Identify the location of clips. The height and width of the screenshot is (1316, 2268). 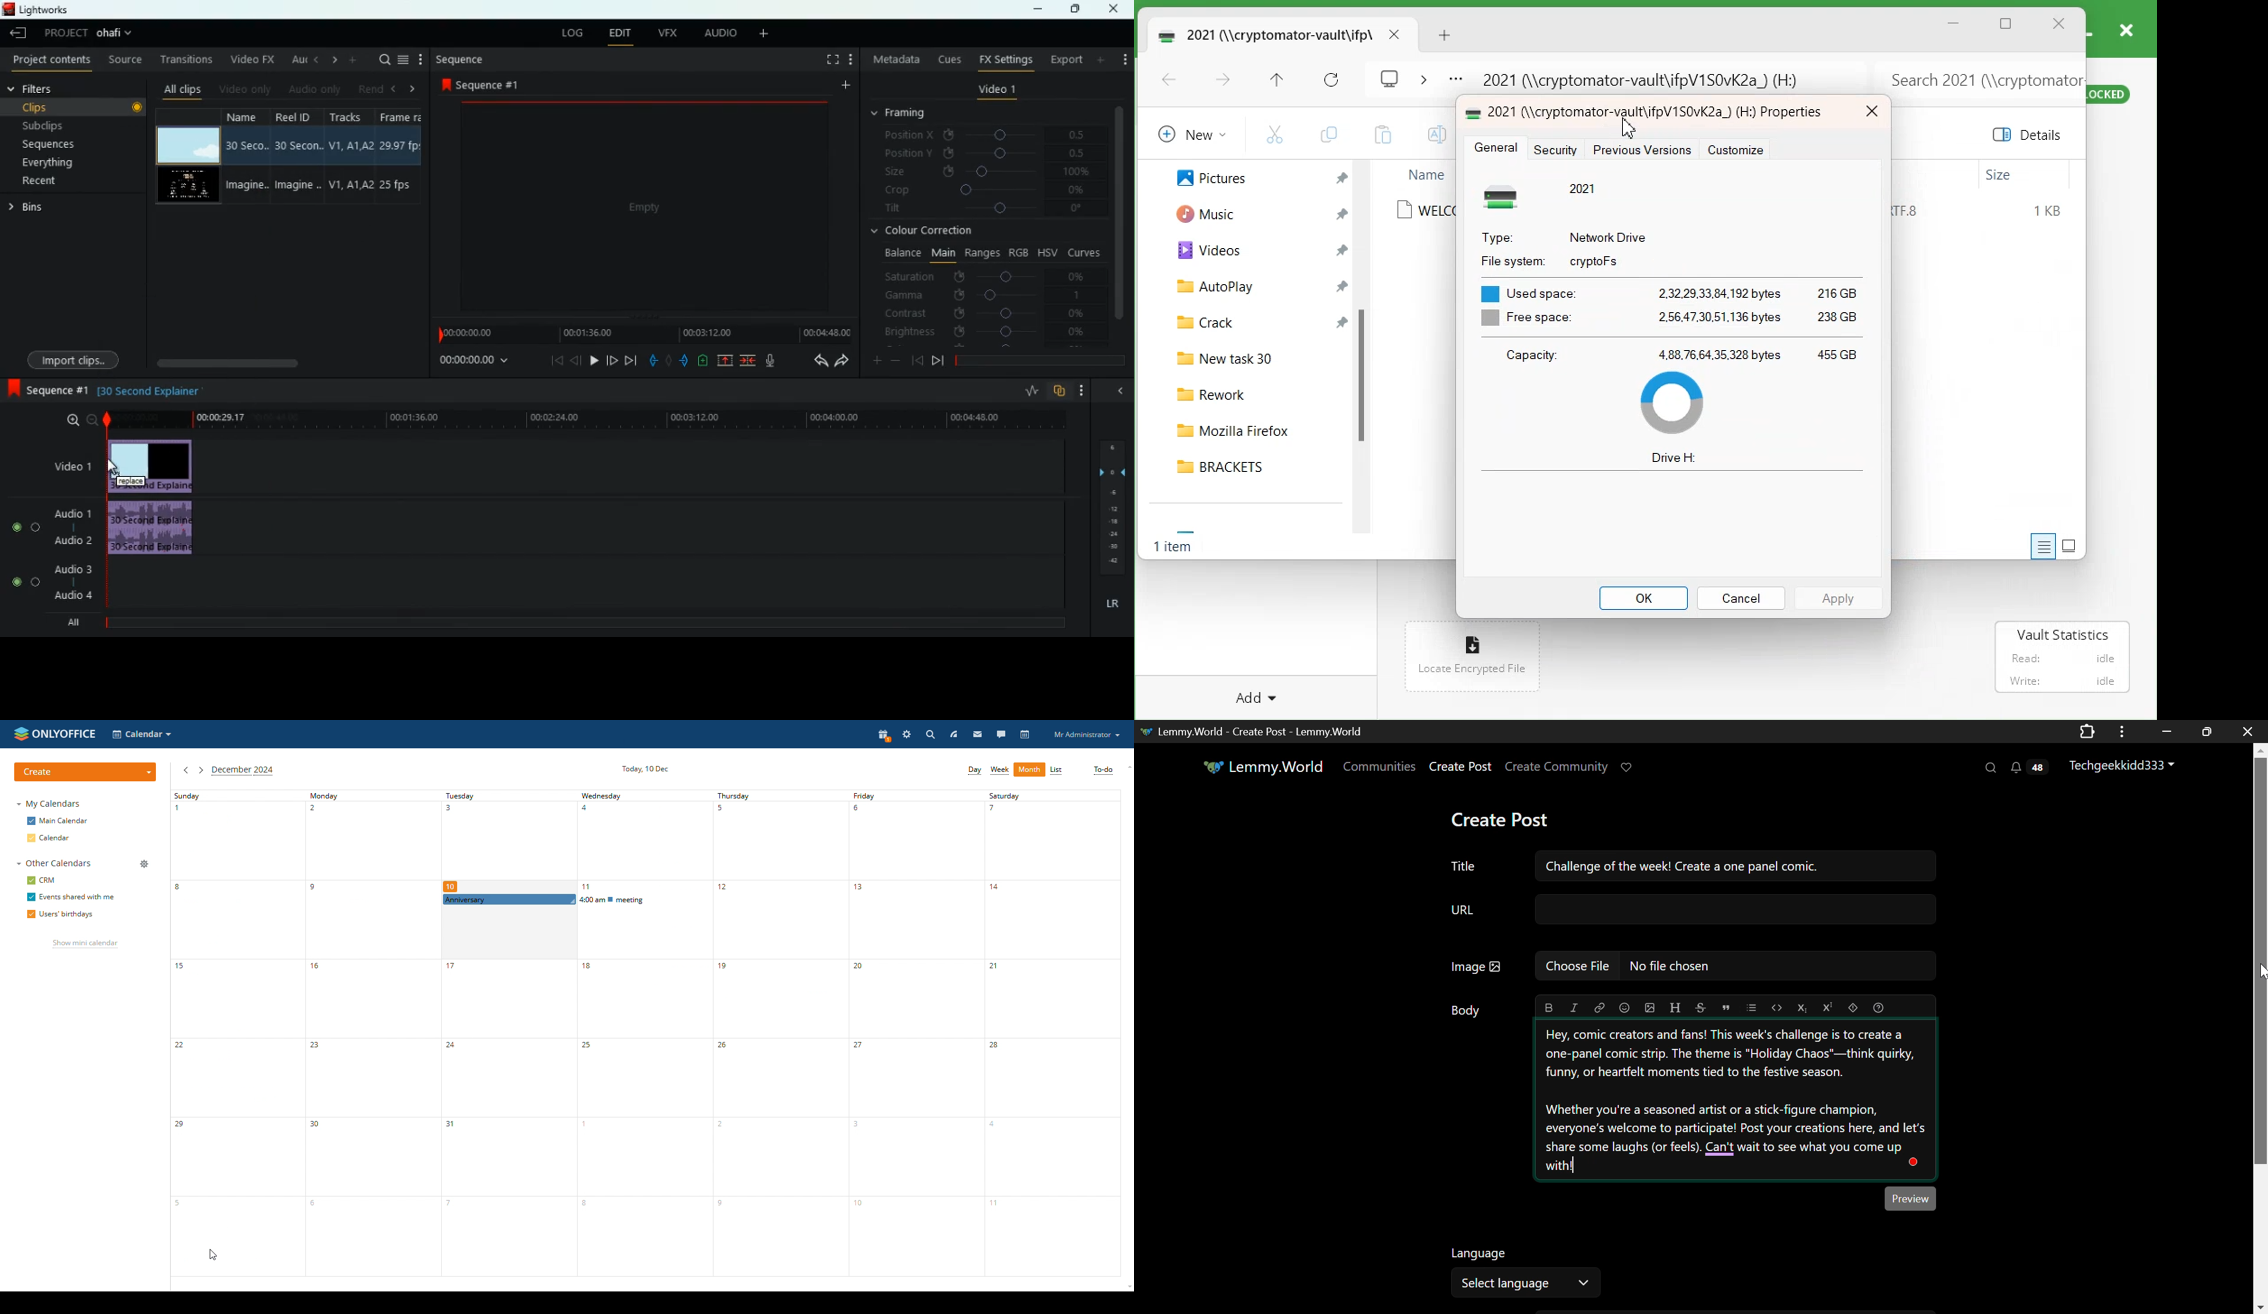
(66, 107).